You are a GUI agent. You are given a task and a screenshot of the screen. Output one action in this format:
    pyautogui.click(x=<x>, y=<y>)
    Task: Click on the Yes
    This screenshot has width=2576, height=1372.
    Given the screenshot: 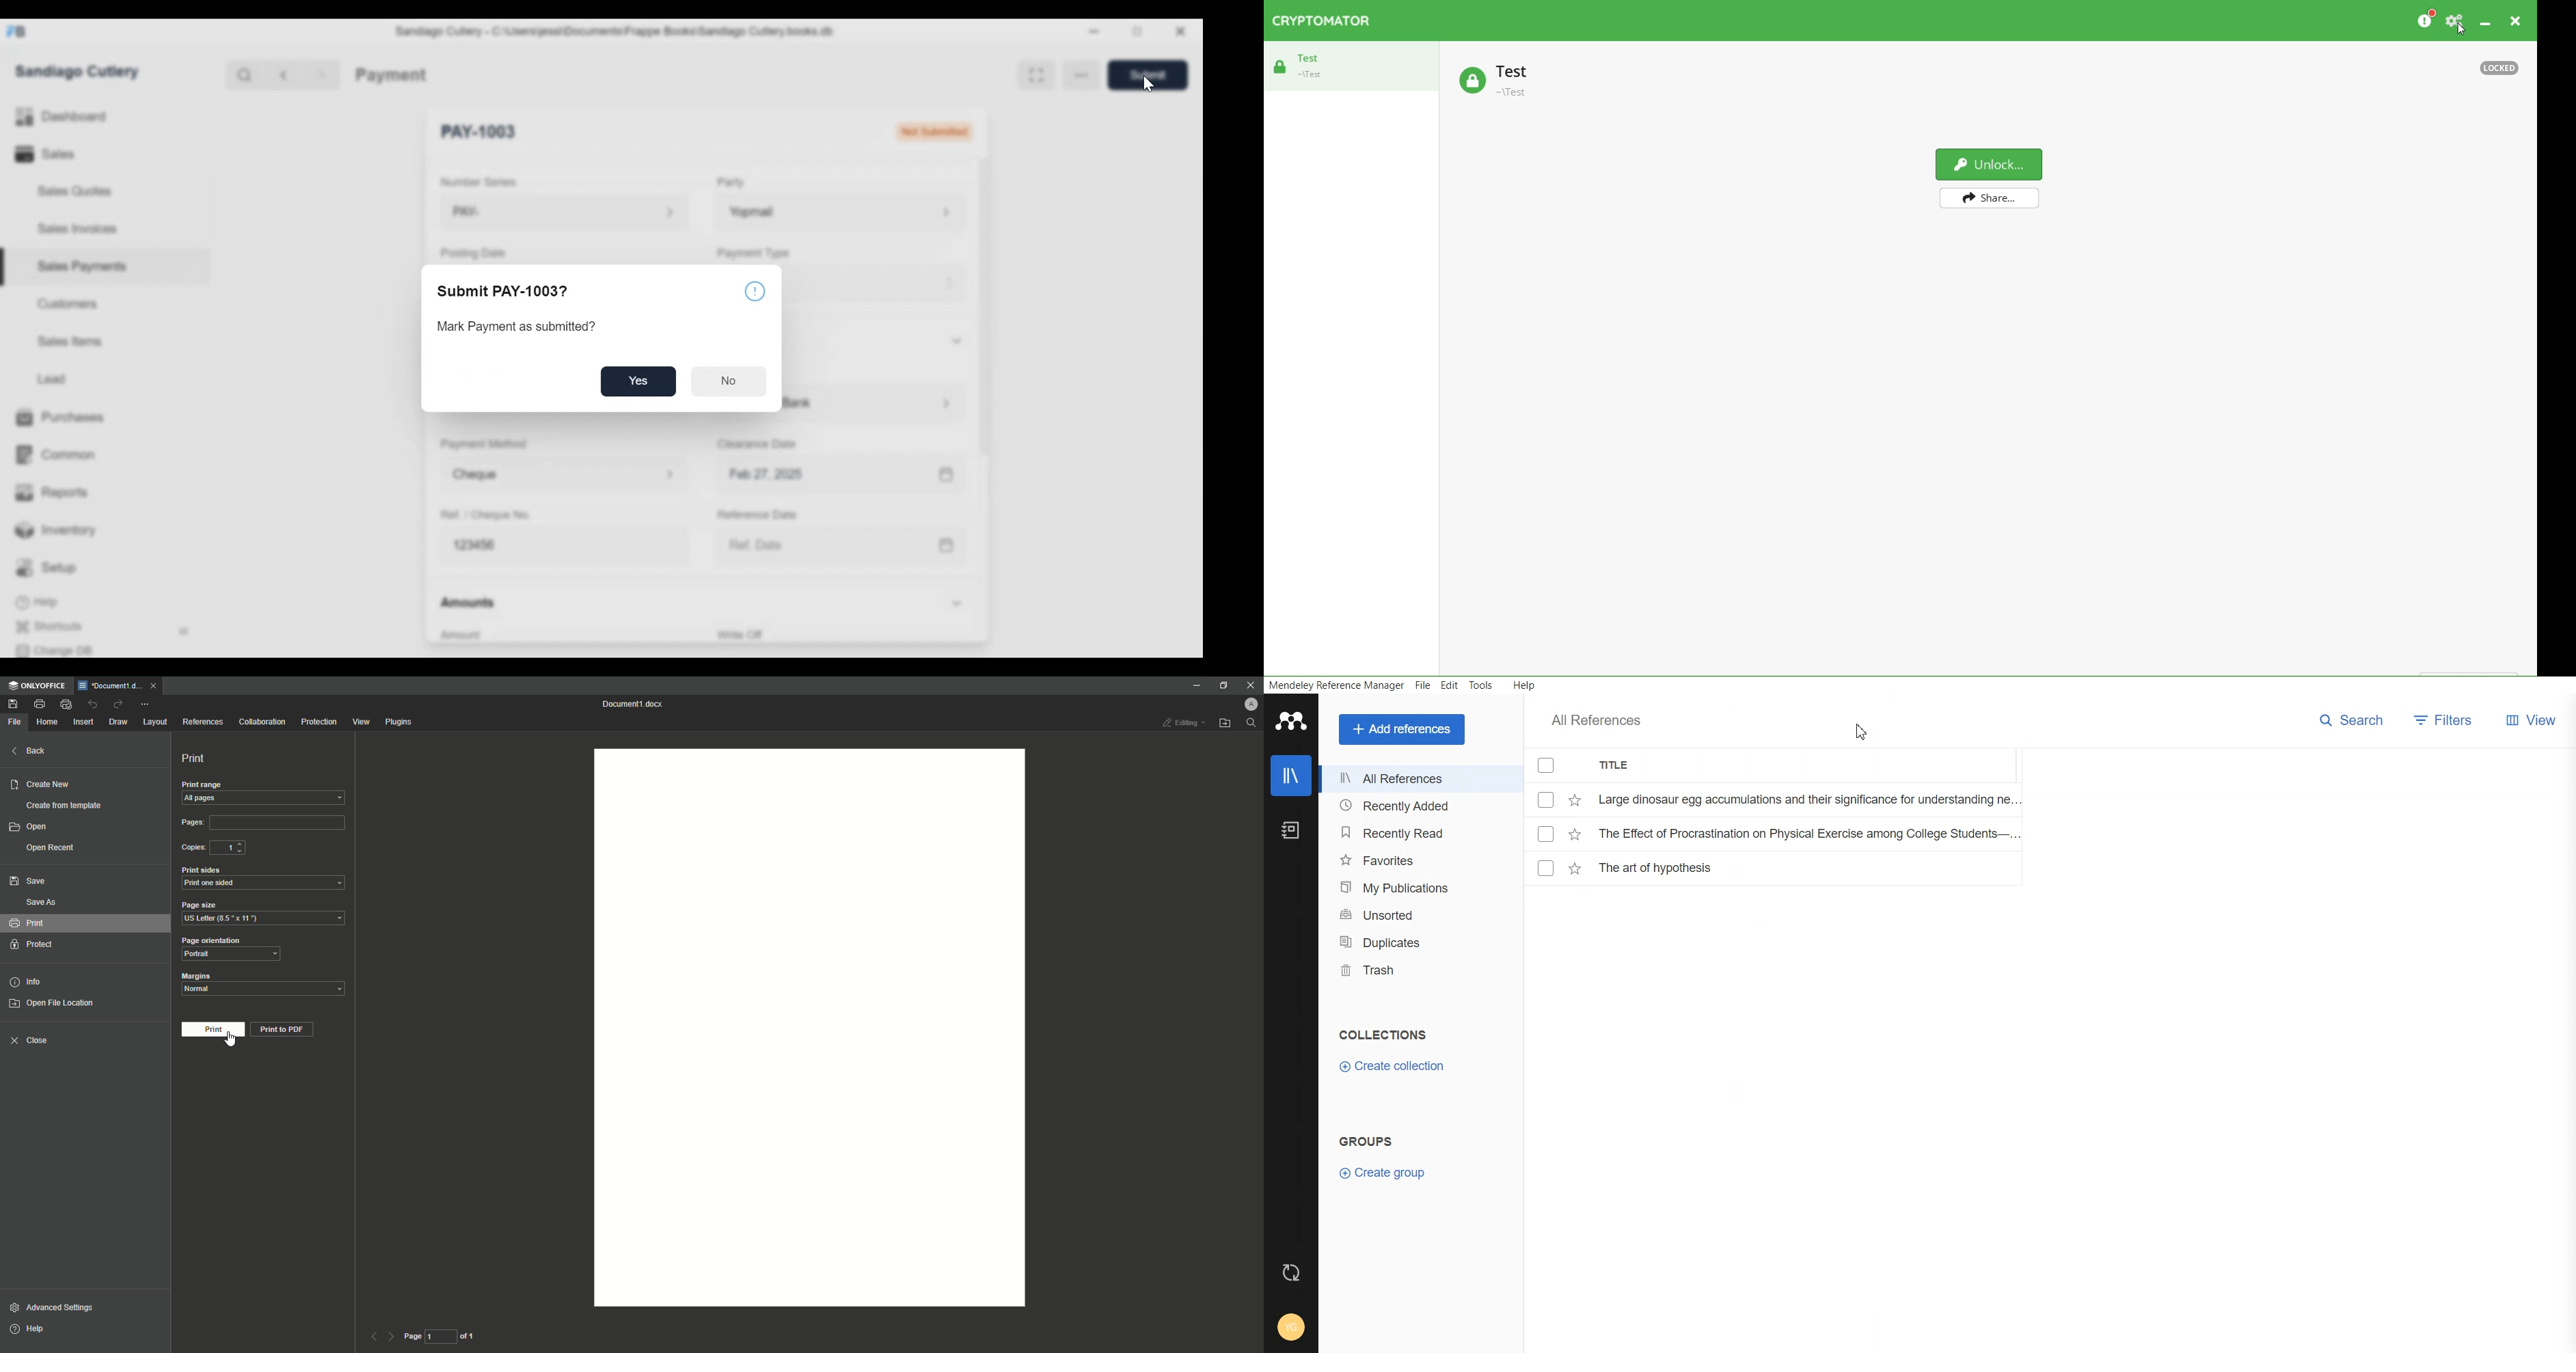 What is the action you would take?
    pyautogui.click(x=638, y=381)
    